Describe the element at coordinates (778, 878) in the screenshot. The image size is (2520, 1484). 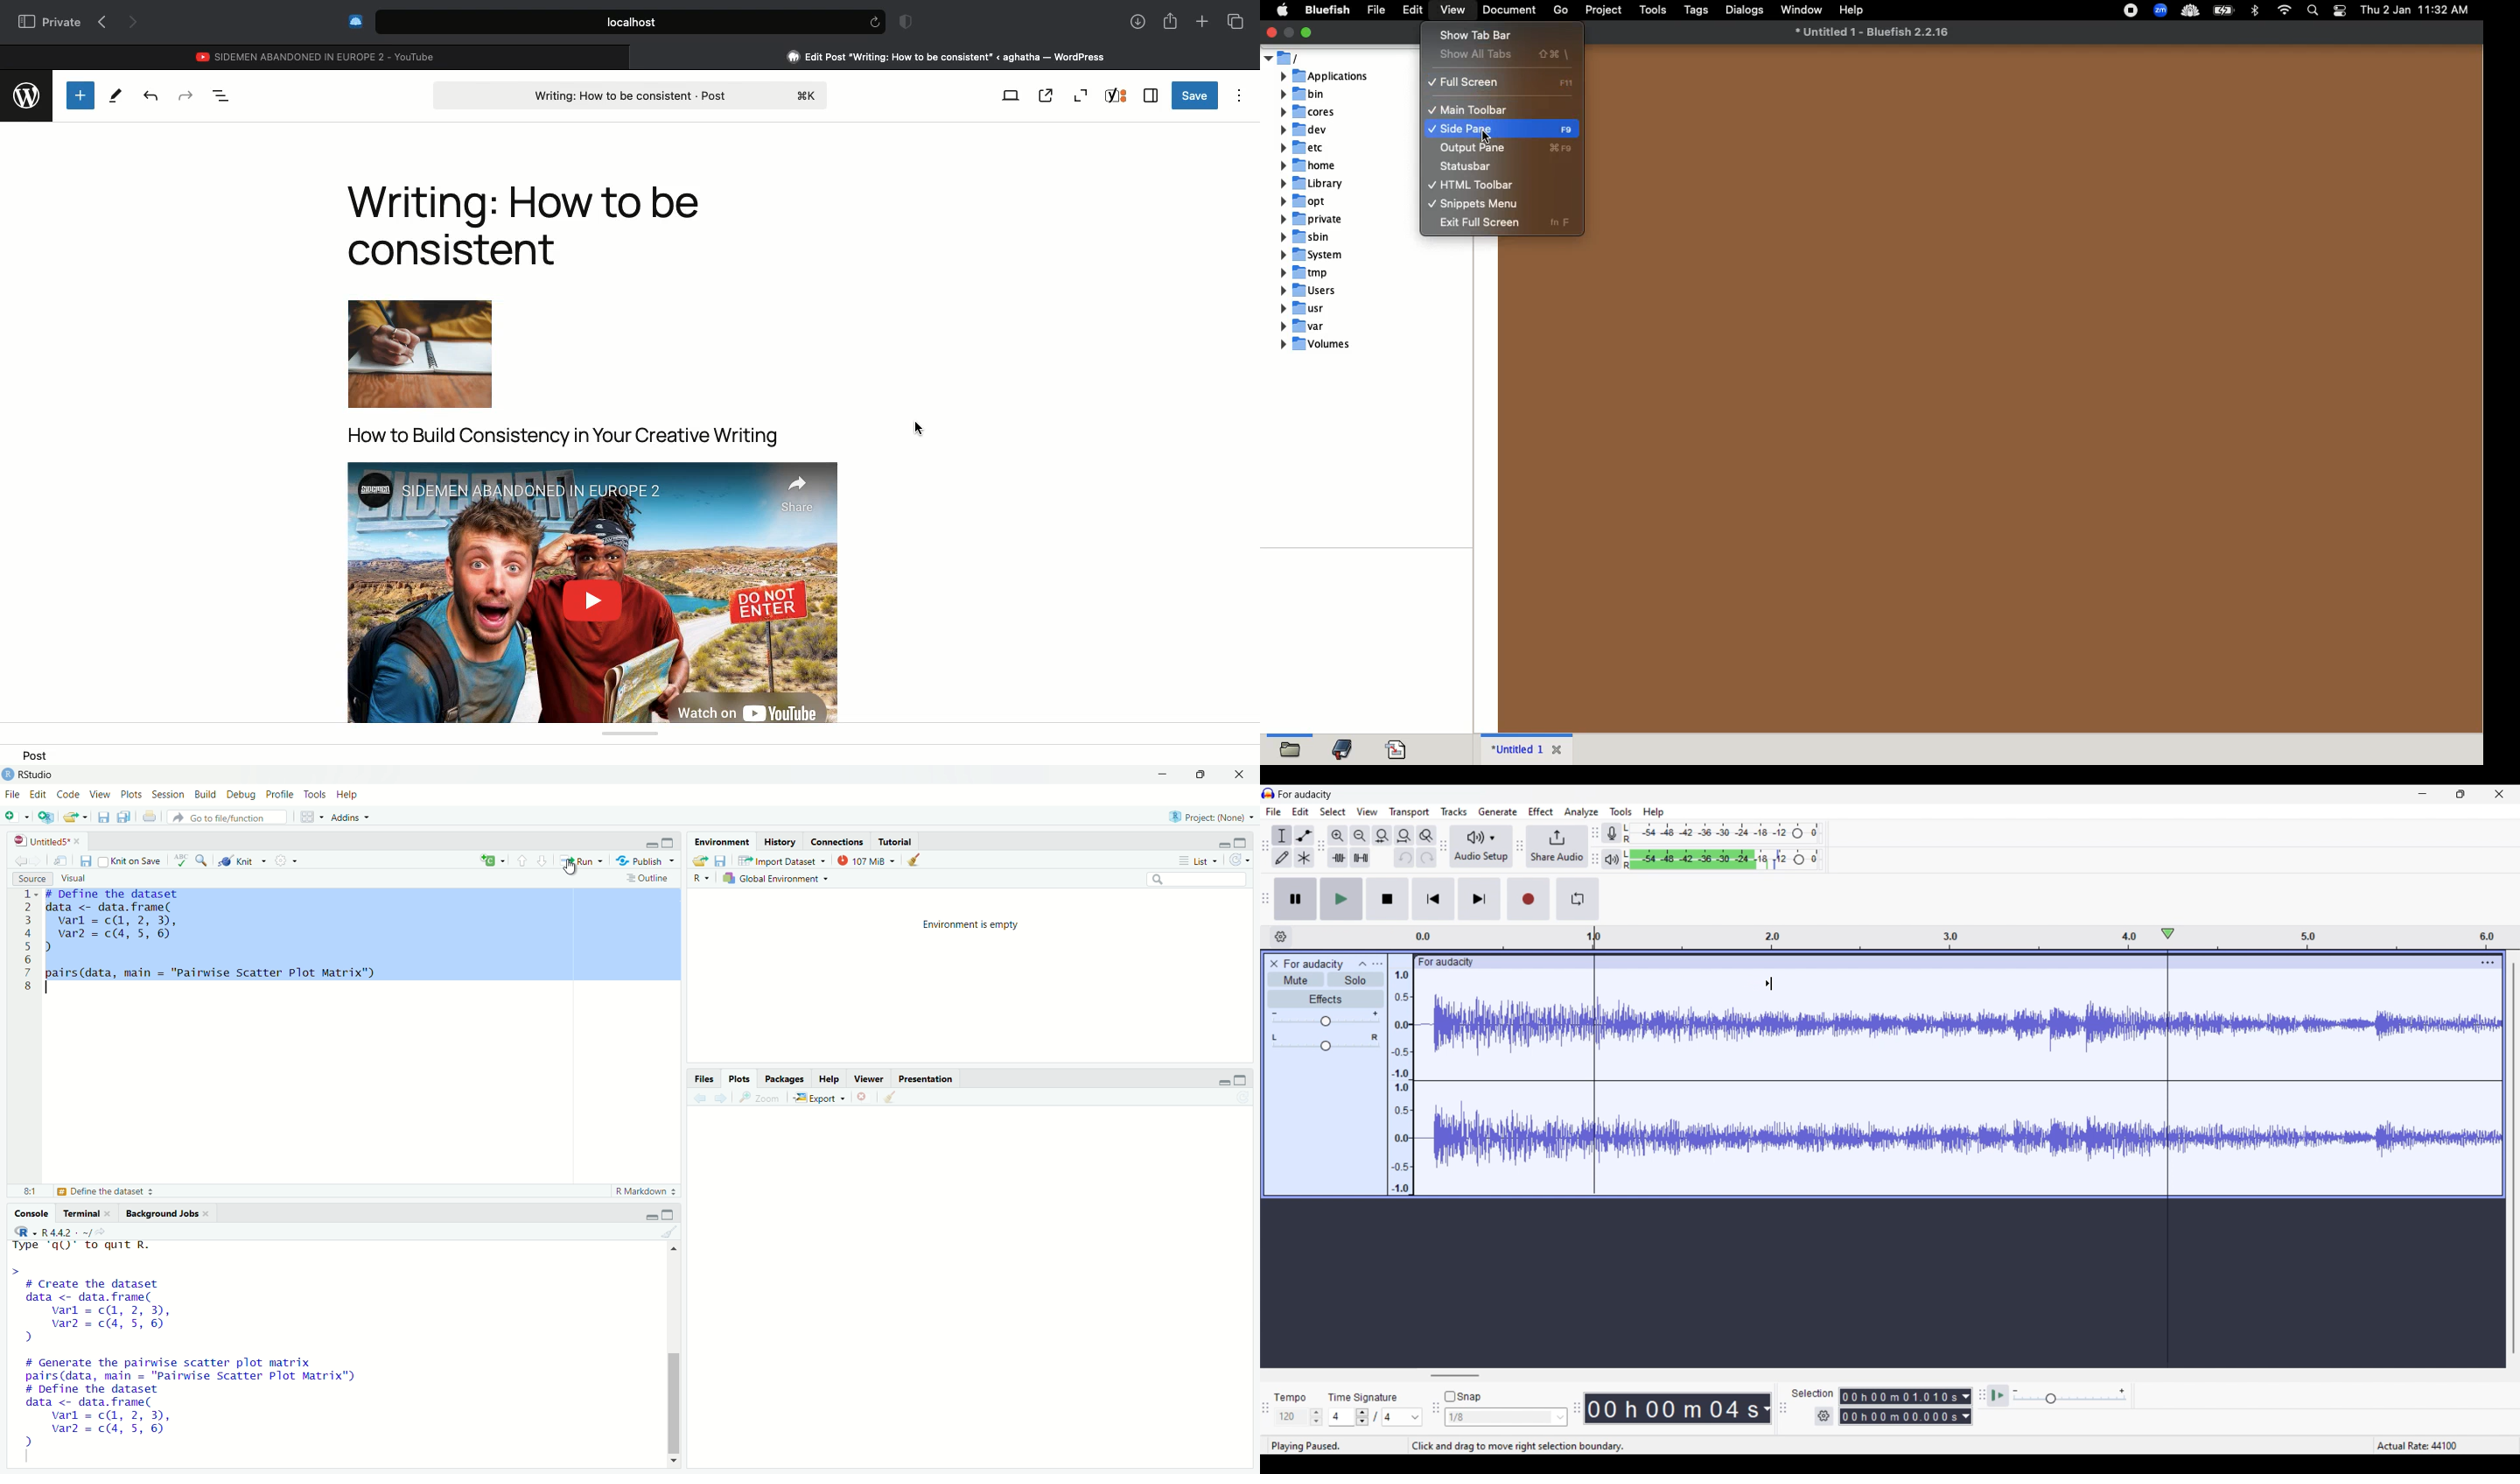
I see `Global Environment` at that location.